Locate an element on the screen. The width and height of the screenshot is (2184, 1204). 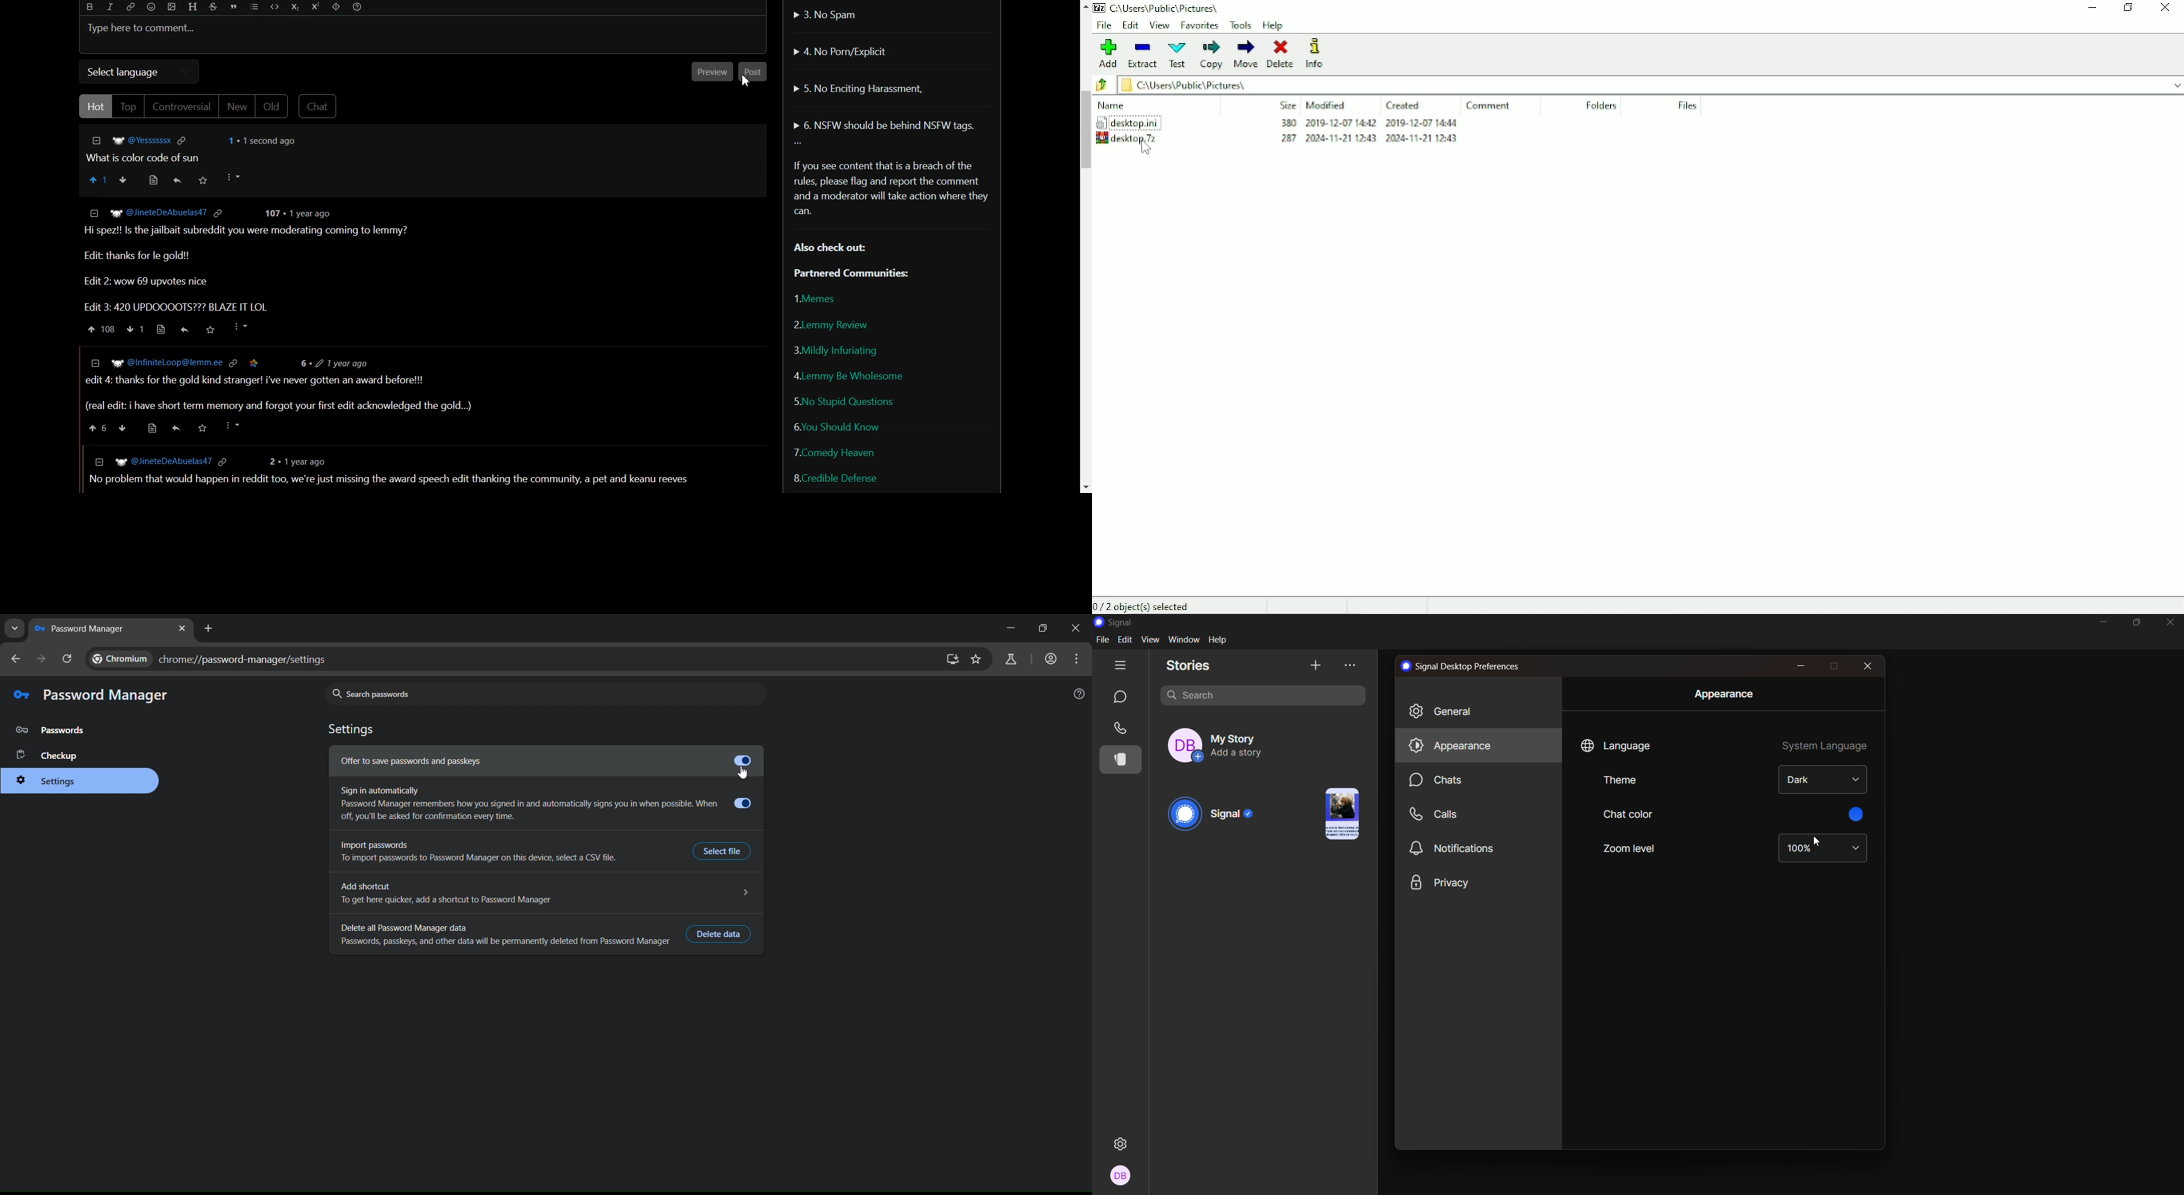
Downvote is located at coordinates (123, 180).